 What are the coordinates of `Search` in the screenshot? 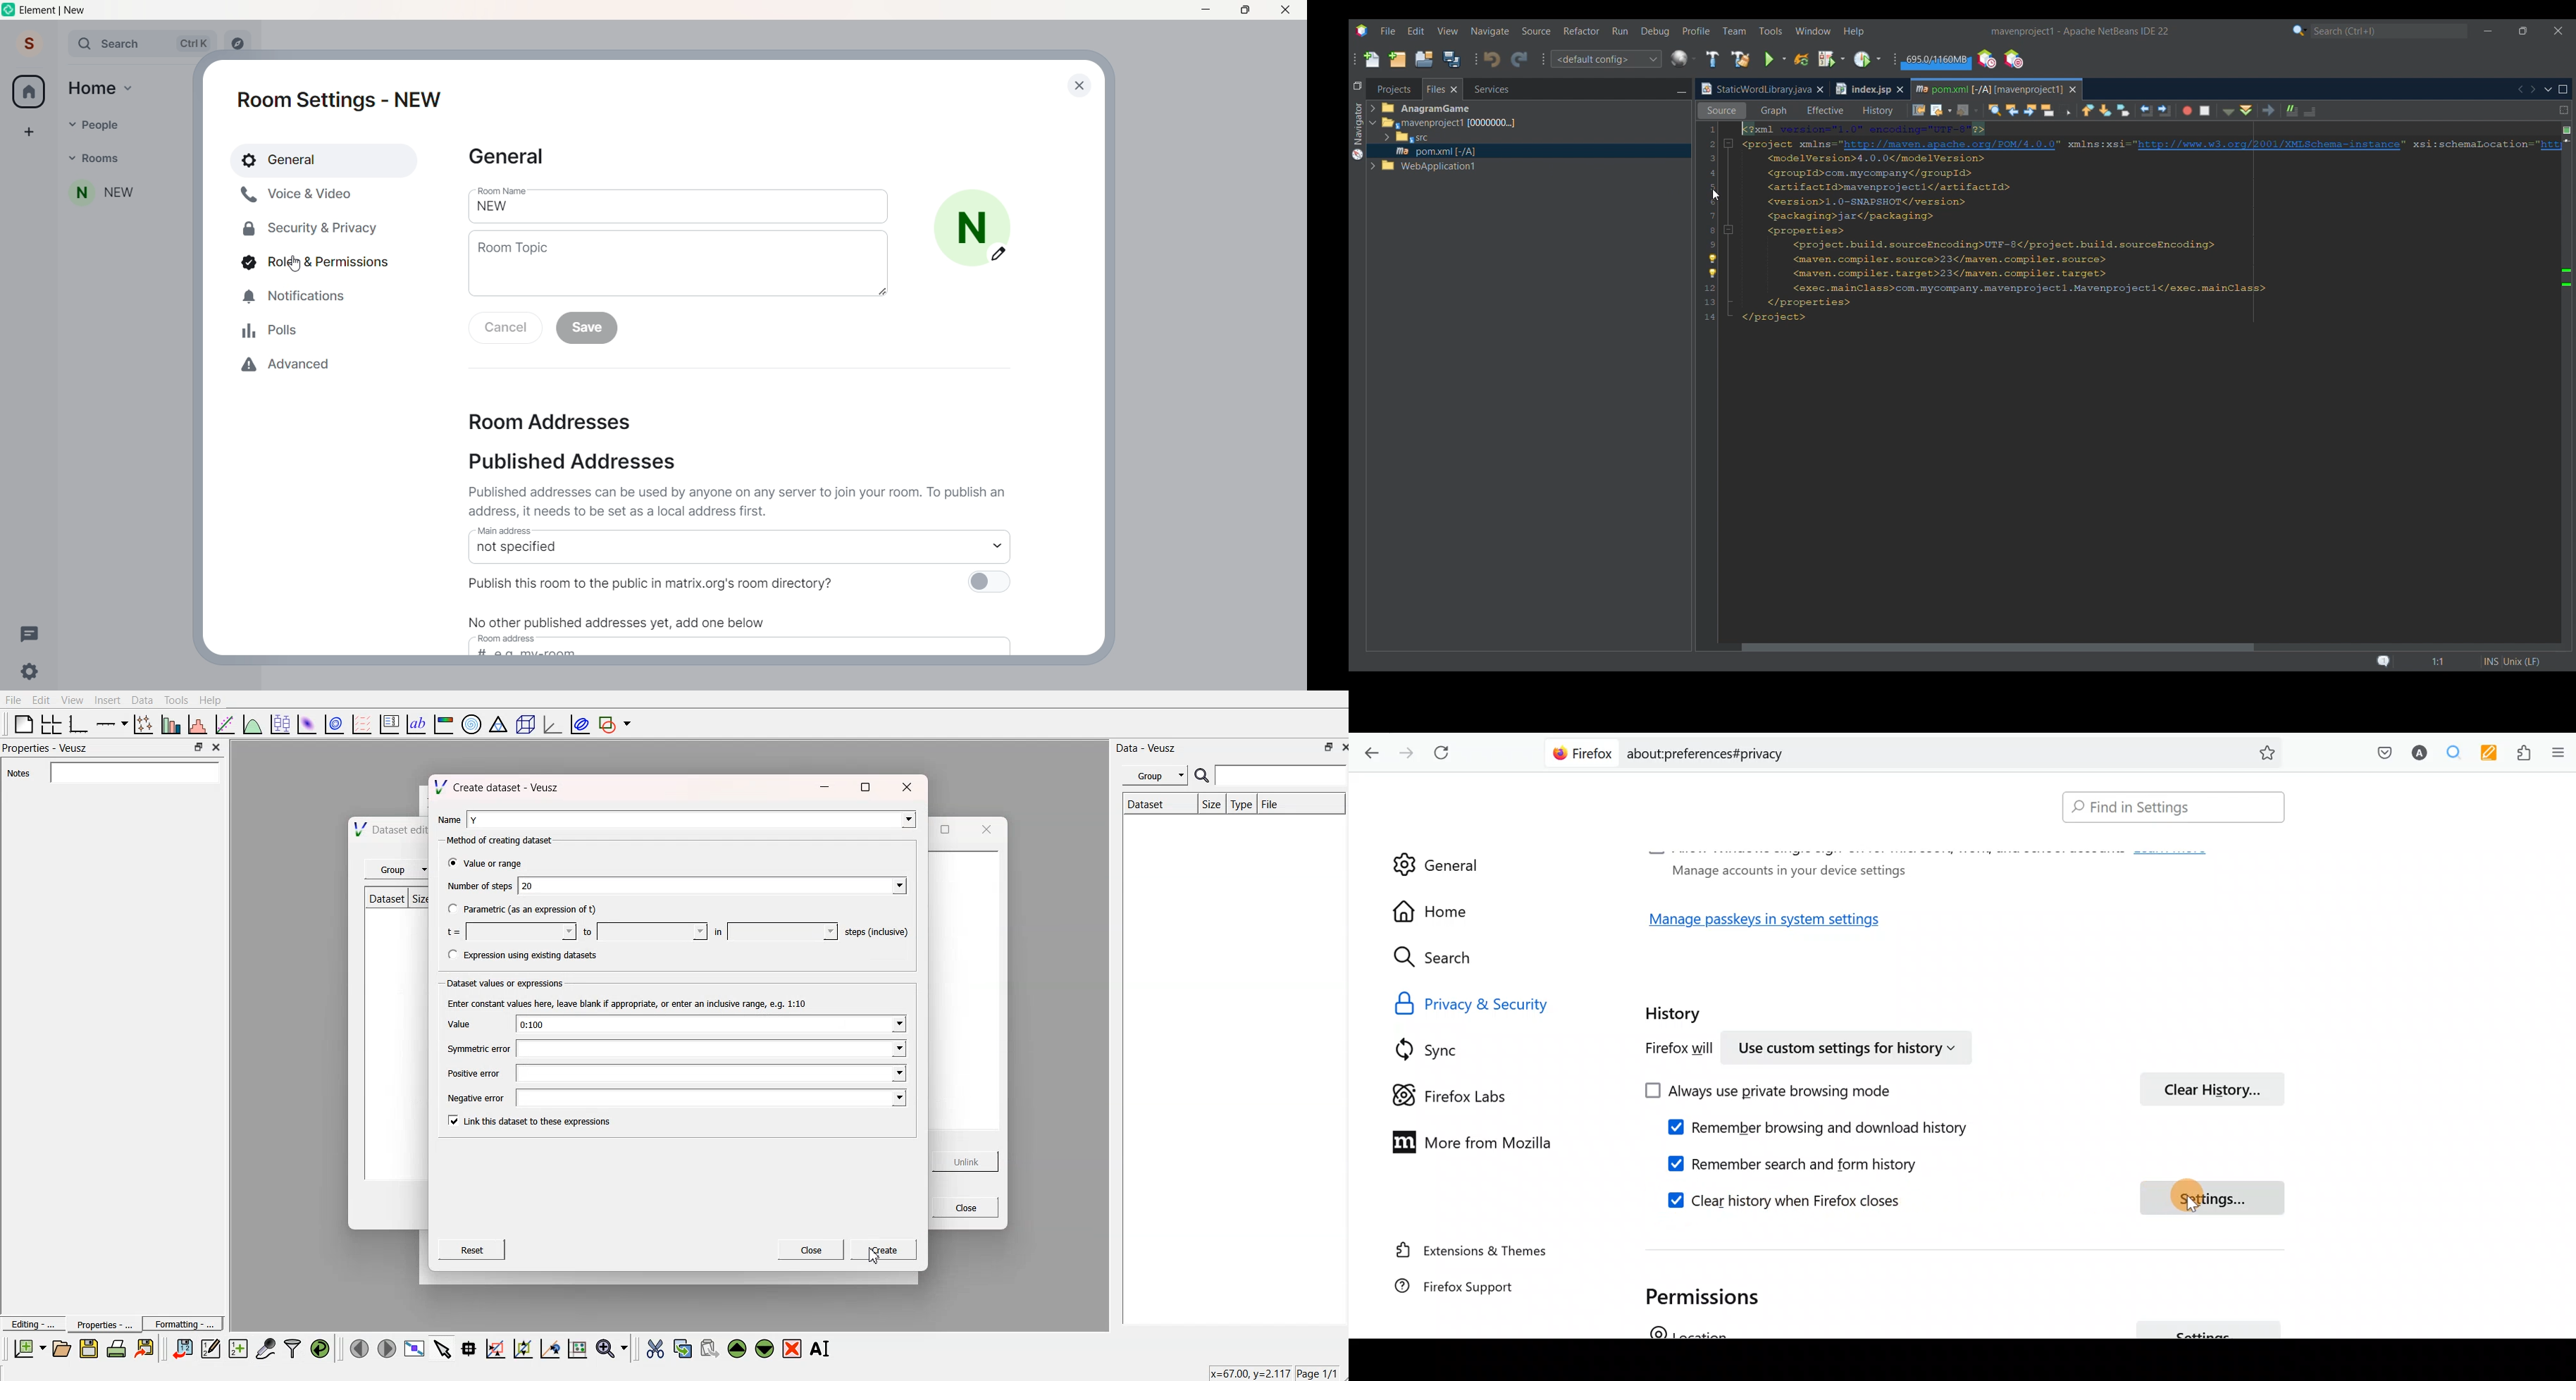 It's located at (1271, 776).